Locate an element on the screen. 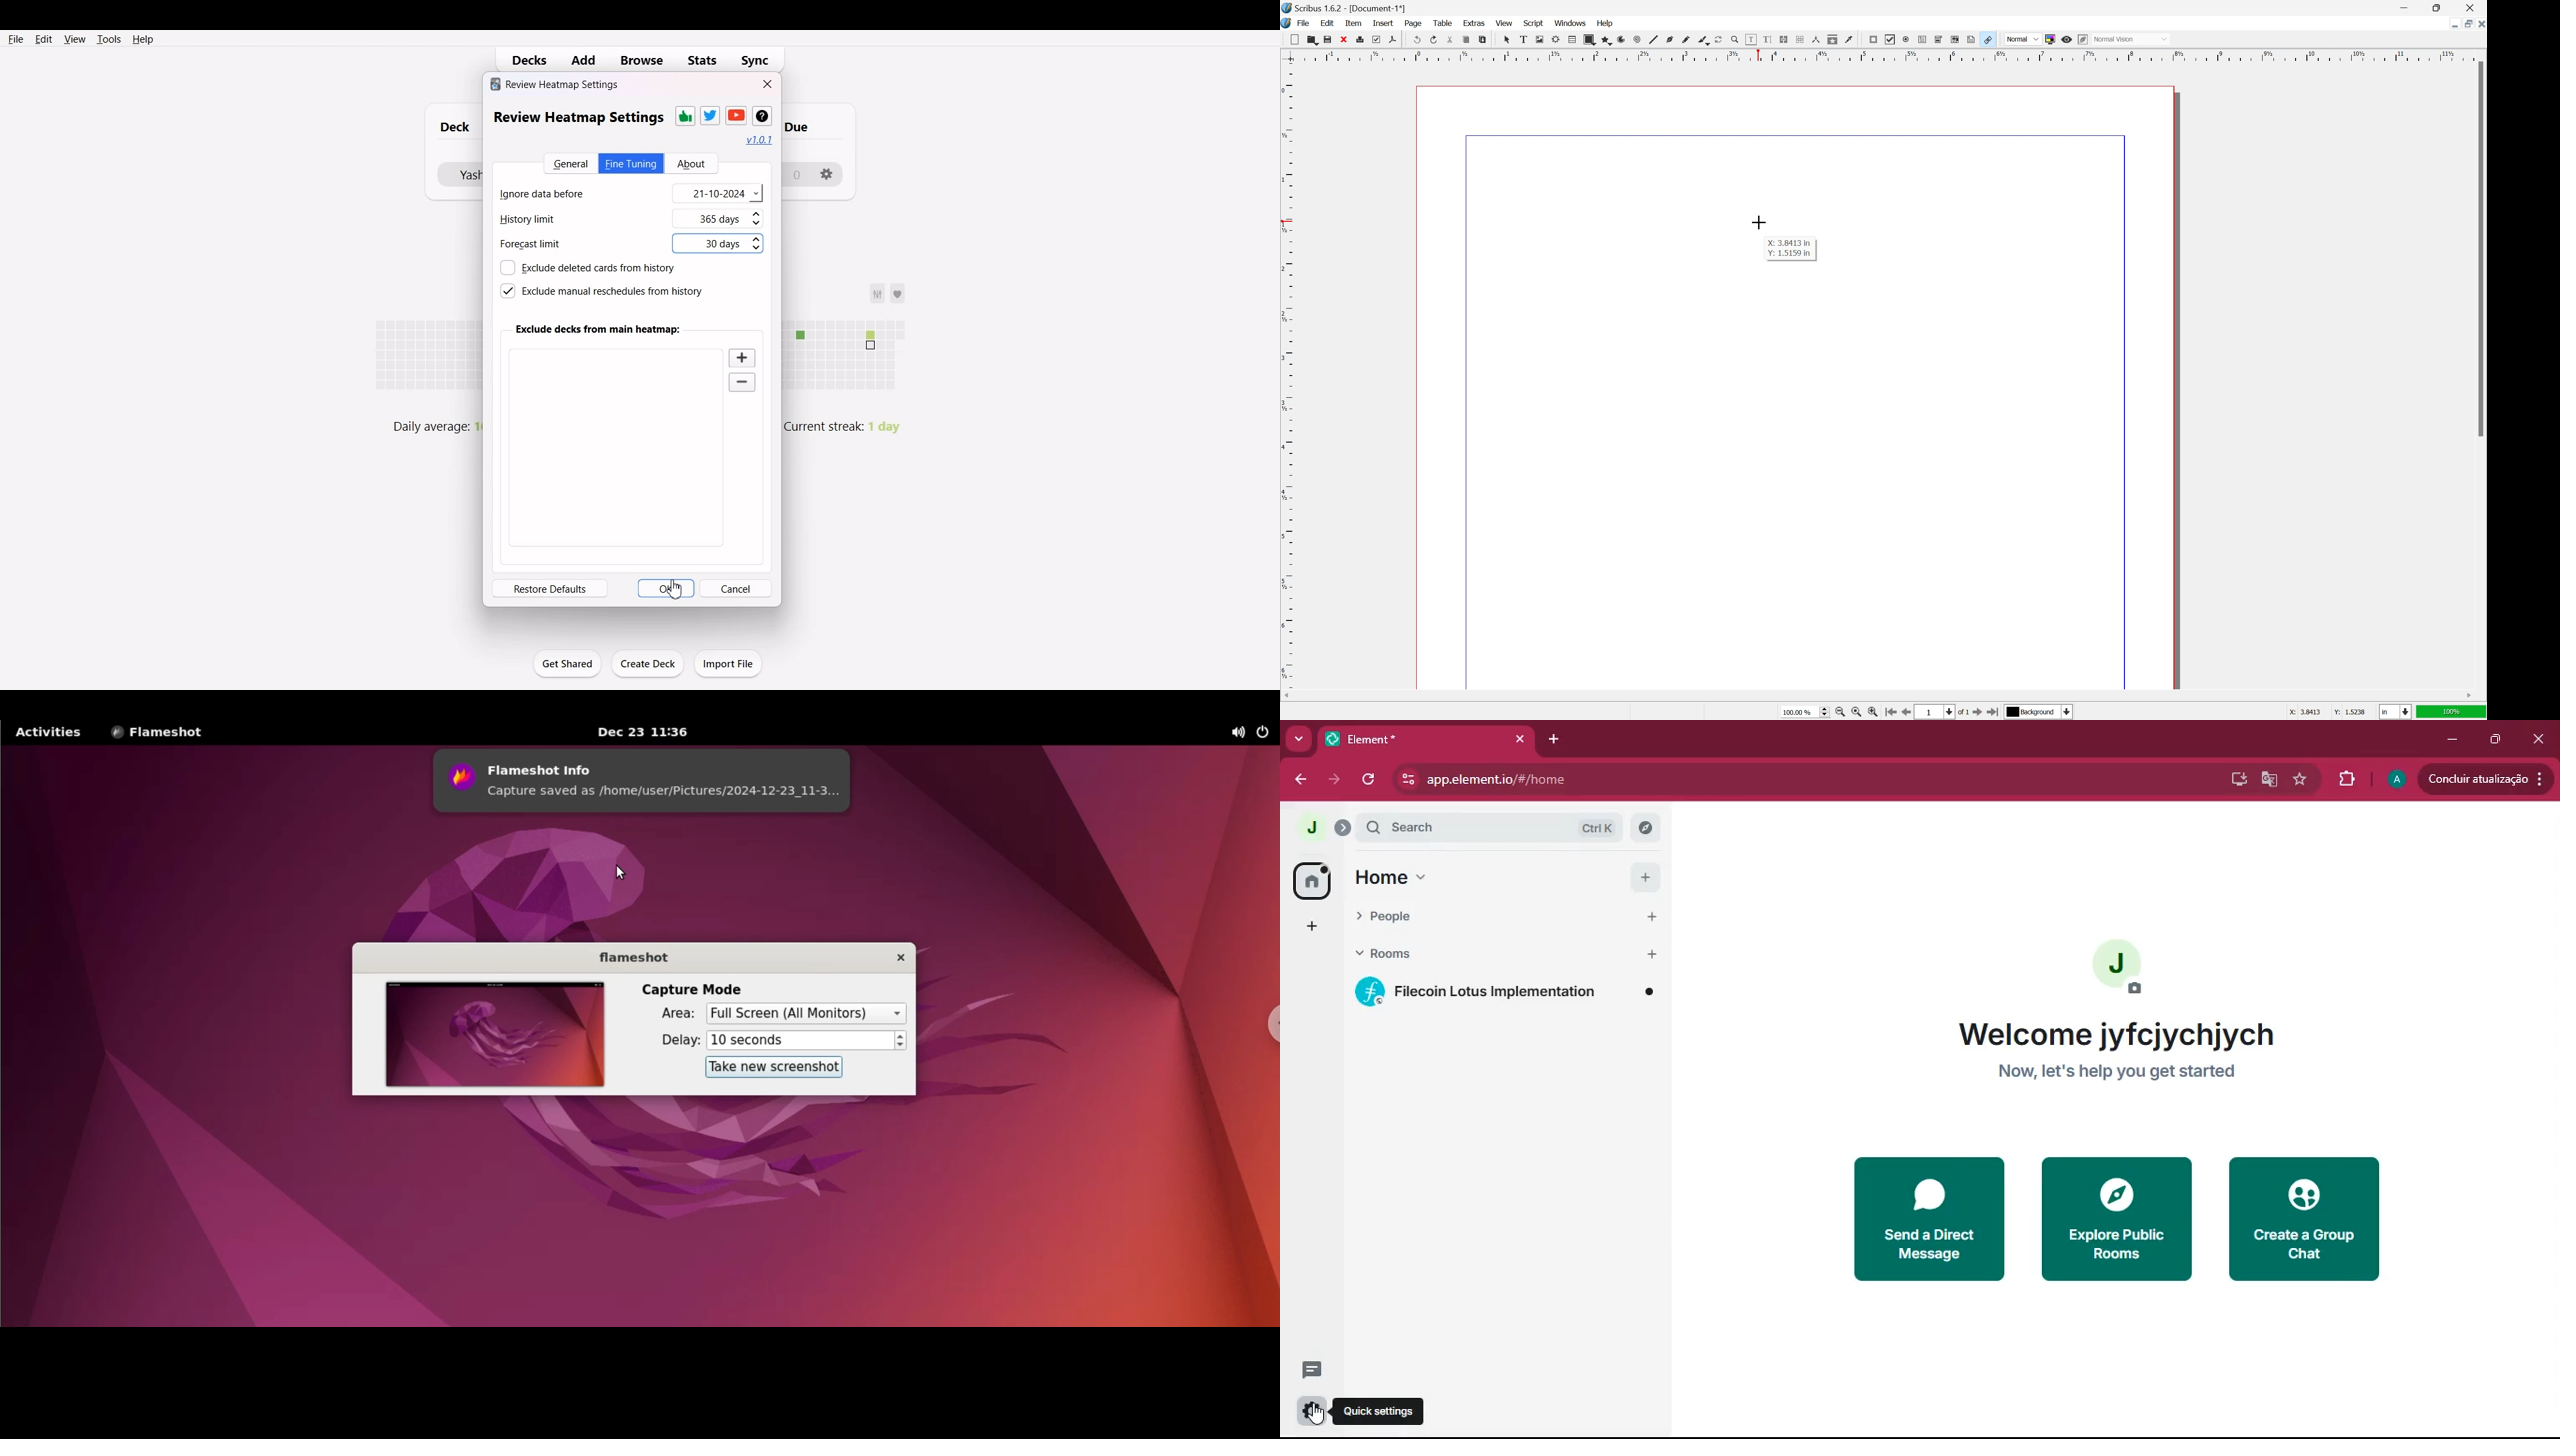 The image size is (2576, 1456). review heatmap settings is located at coordinates (577, 117).